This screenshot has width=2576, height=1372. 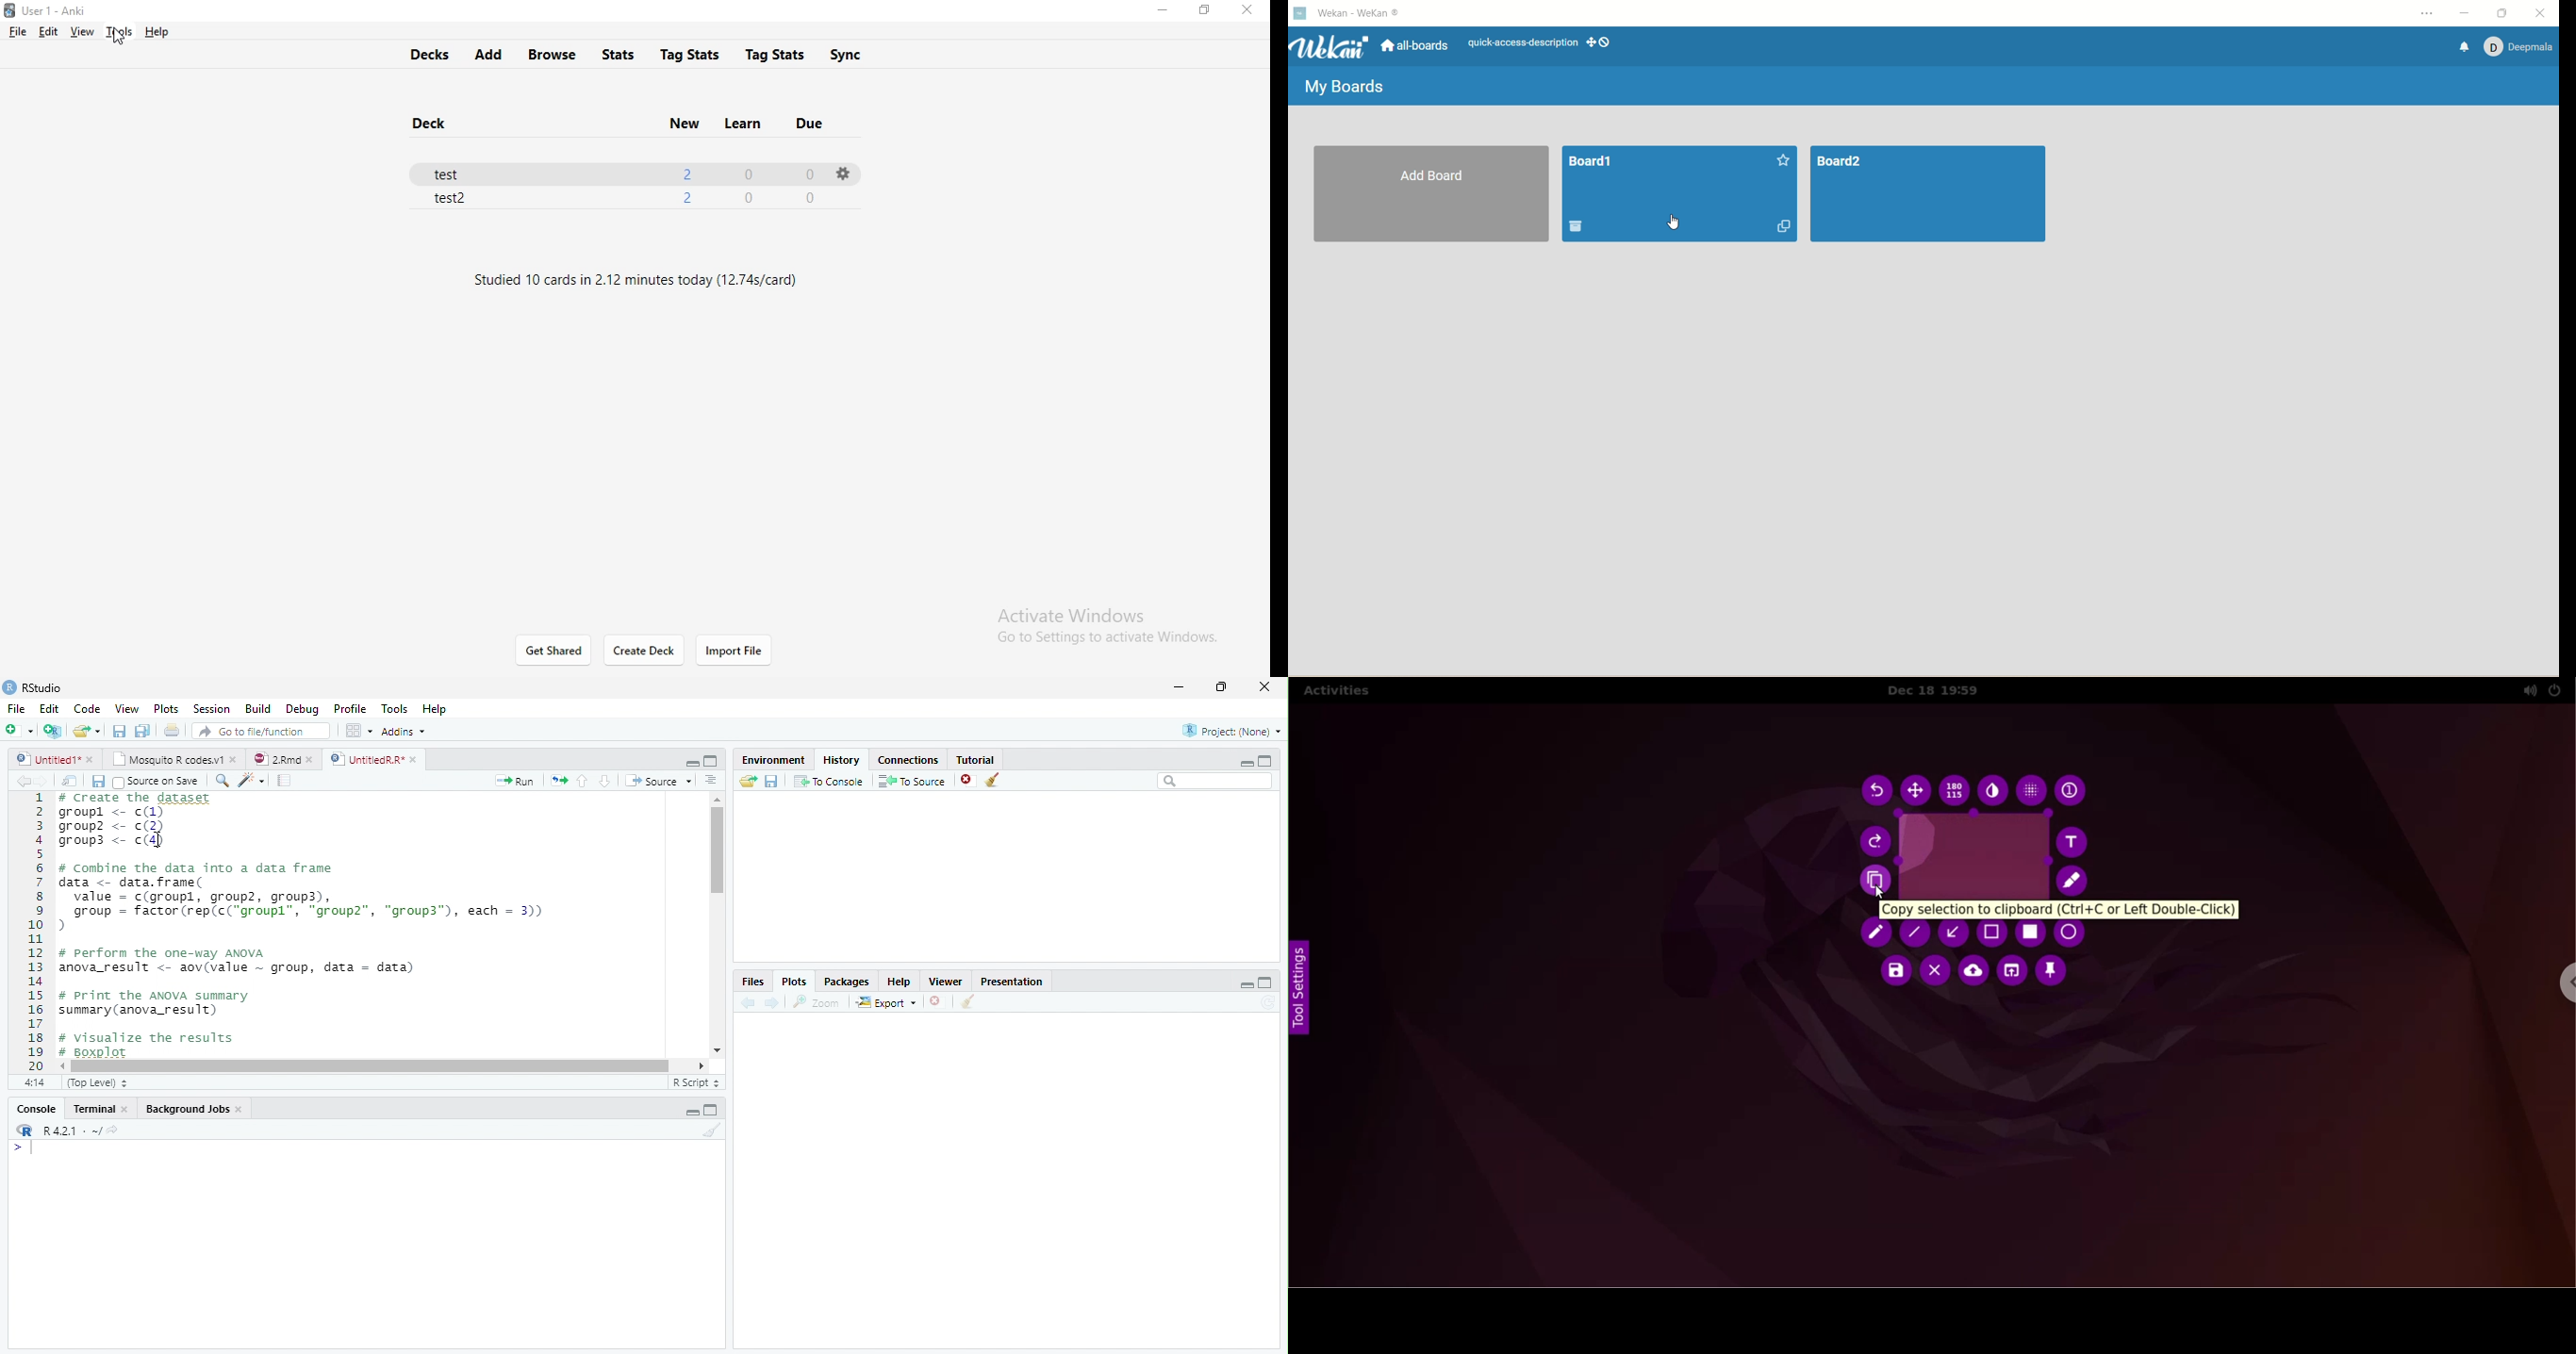 What do you see at coordinates (349, 709) in the screenshot?
I see `Profile` at bounding box center [349, 709].